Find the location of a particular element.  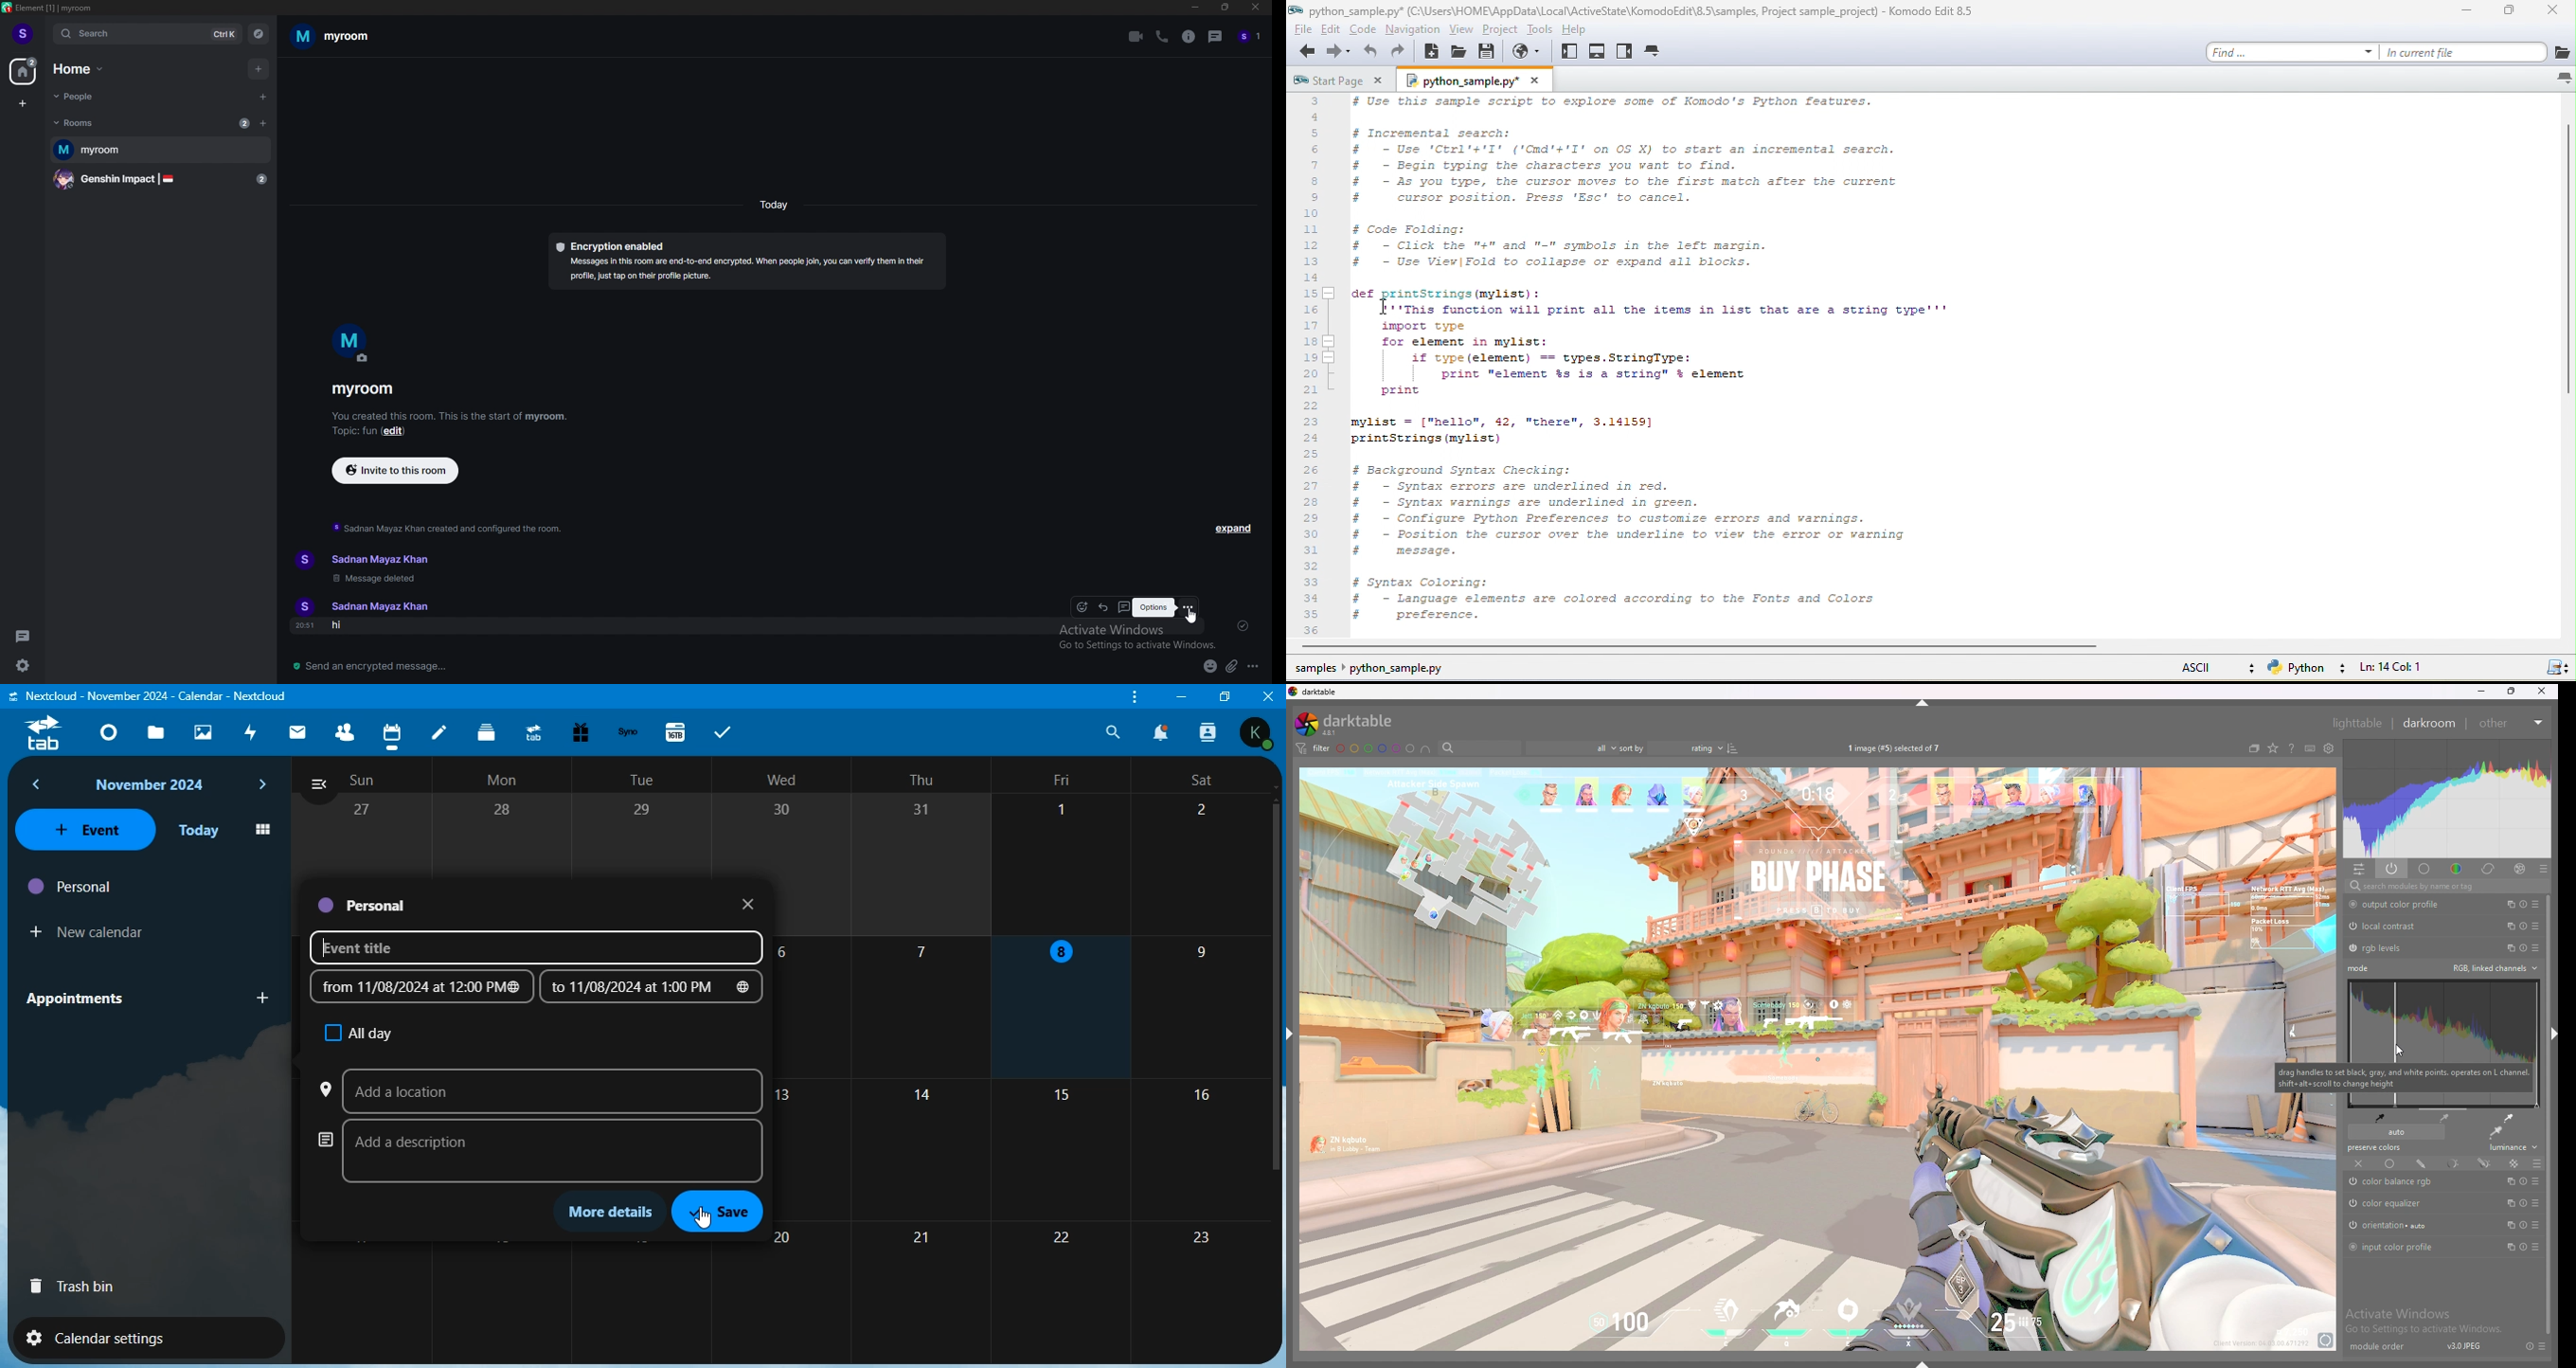

reverse sort order is located at coordinates (1733, 748).